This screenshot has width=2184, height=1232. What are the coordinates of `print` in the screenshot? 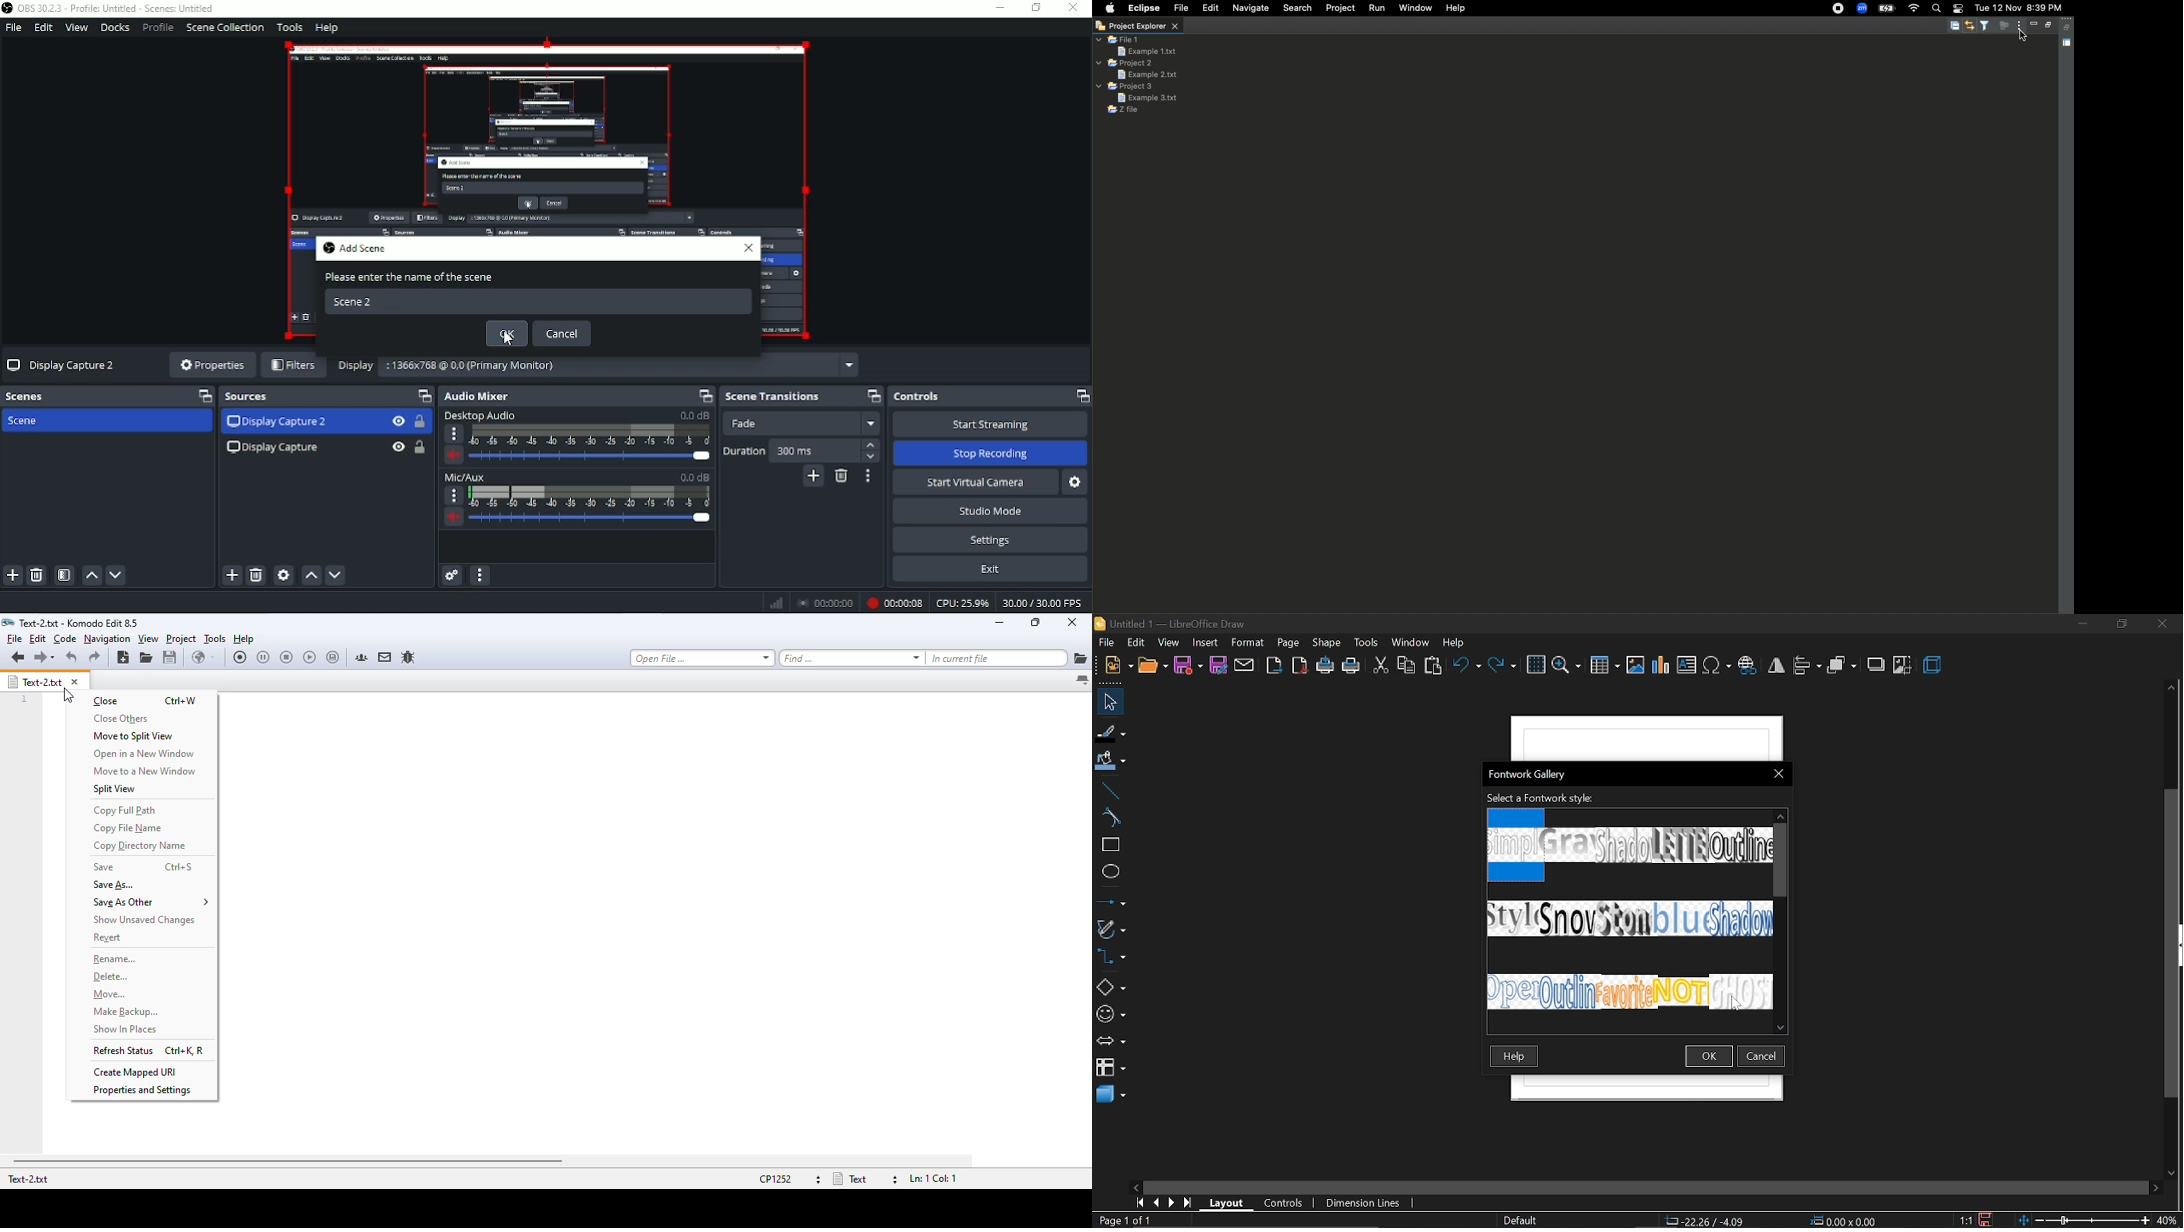 It's located at (1351, 665).